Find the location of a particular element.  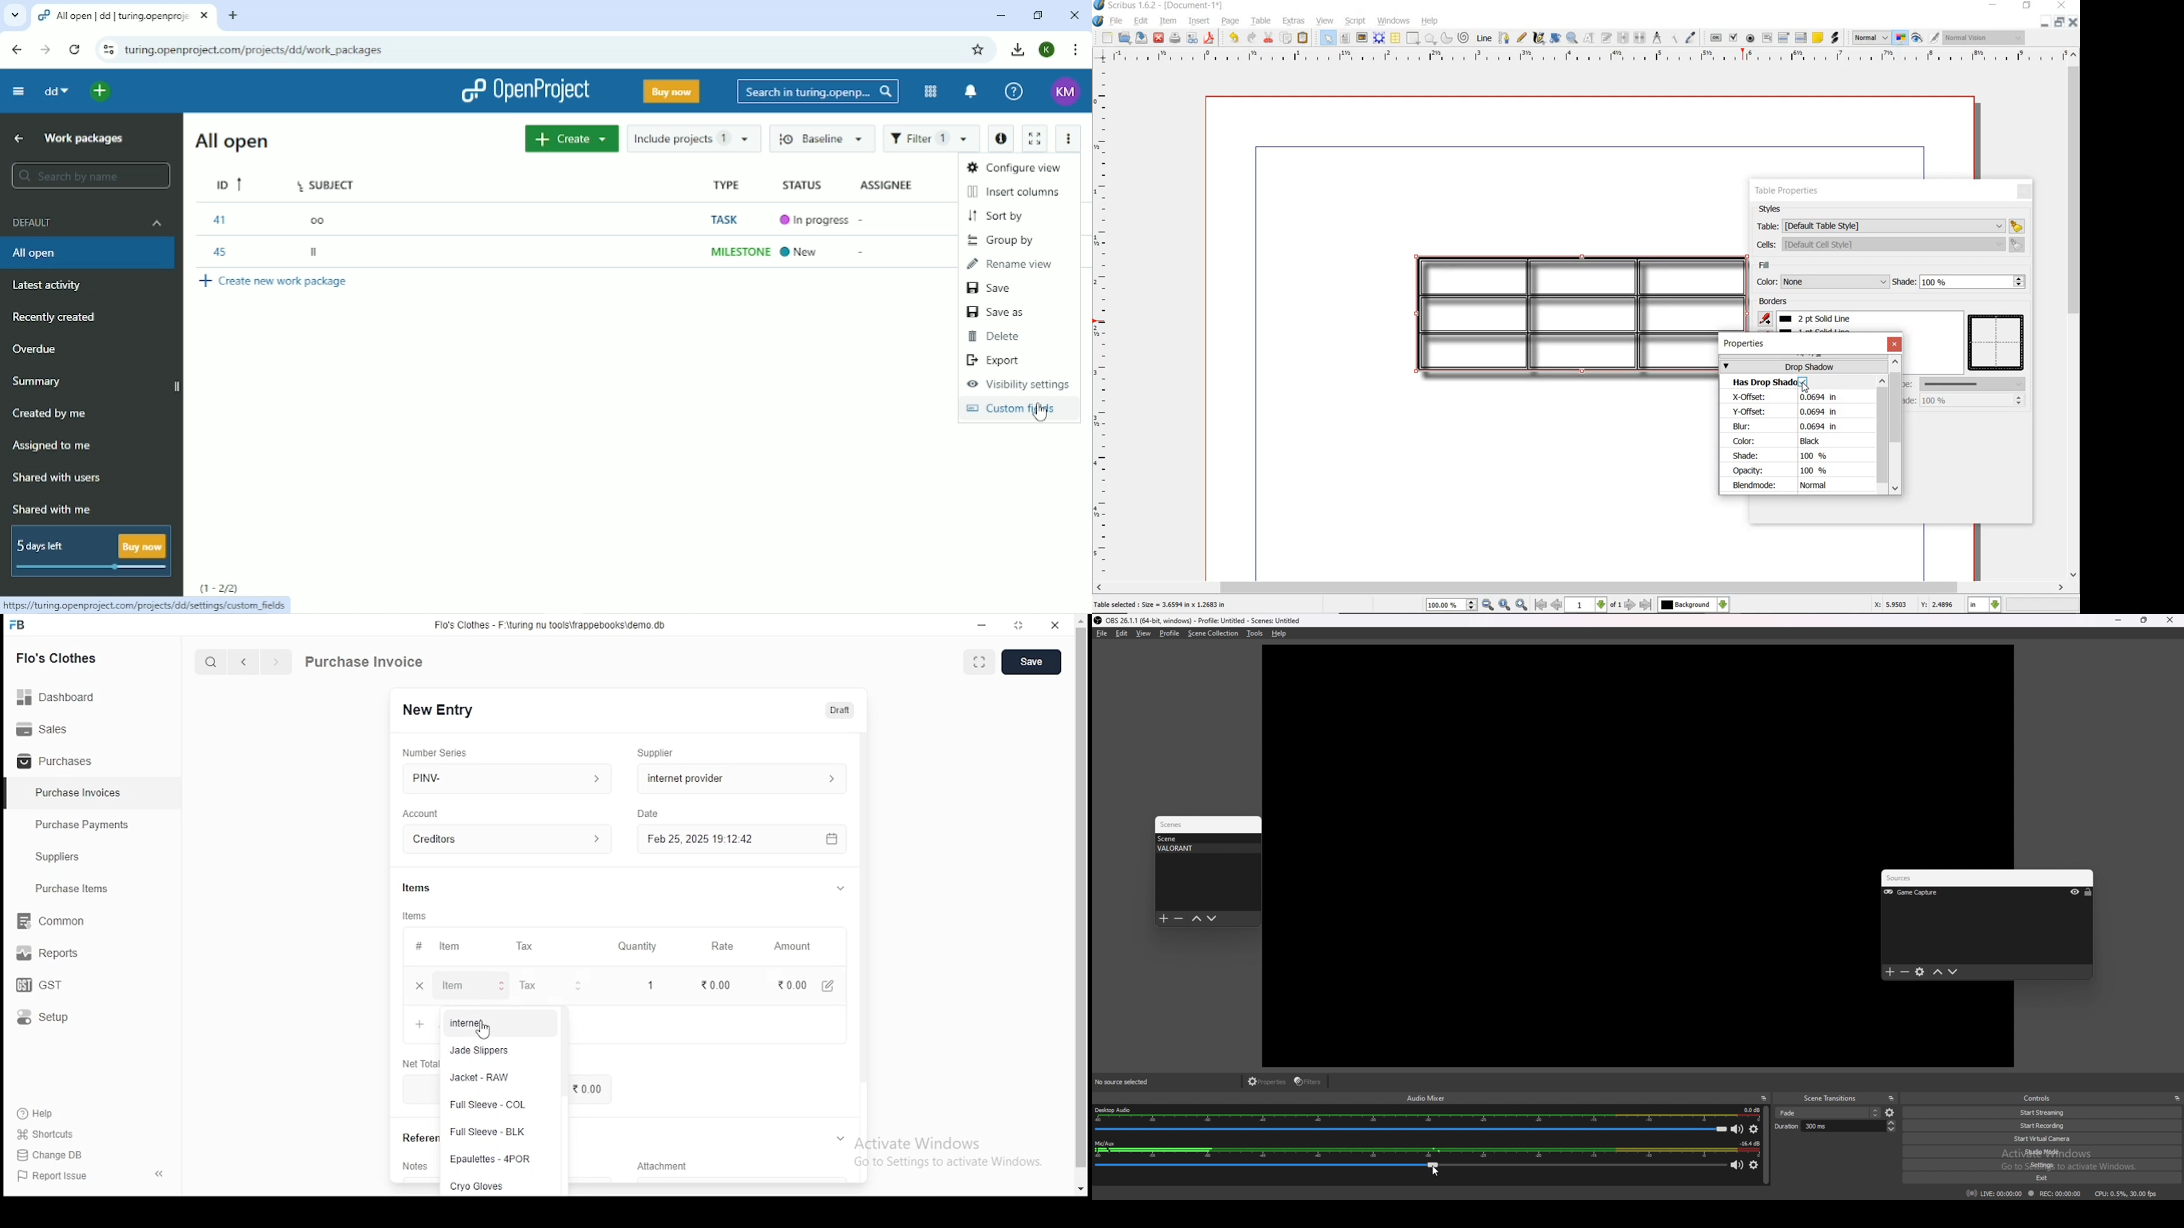

internet is located at coordinates (468, 1022).